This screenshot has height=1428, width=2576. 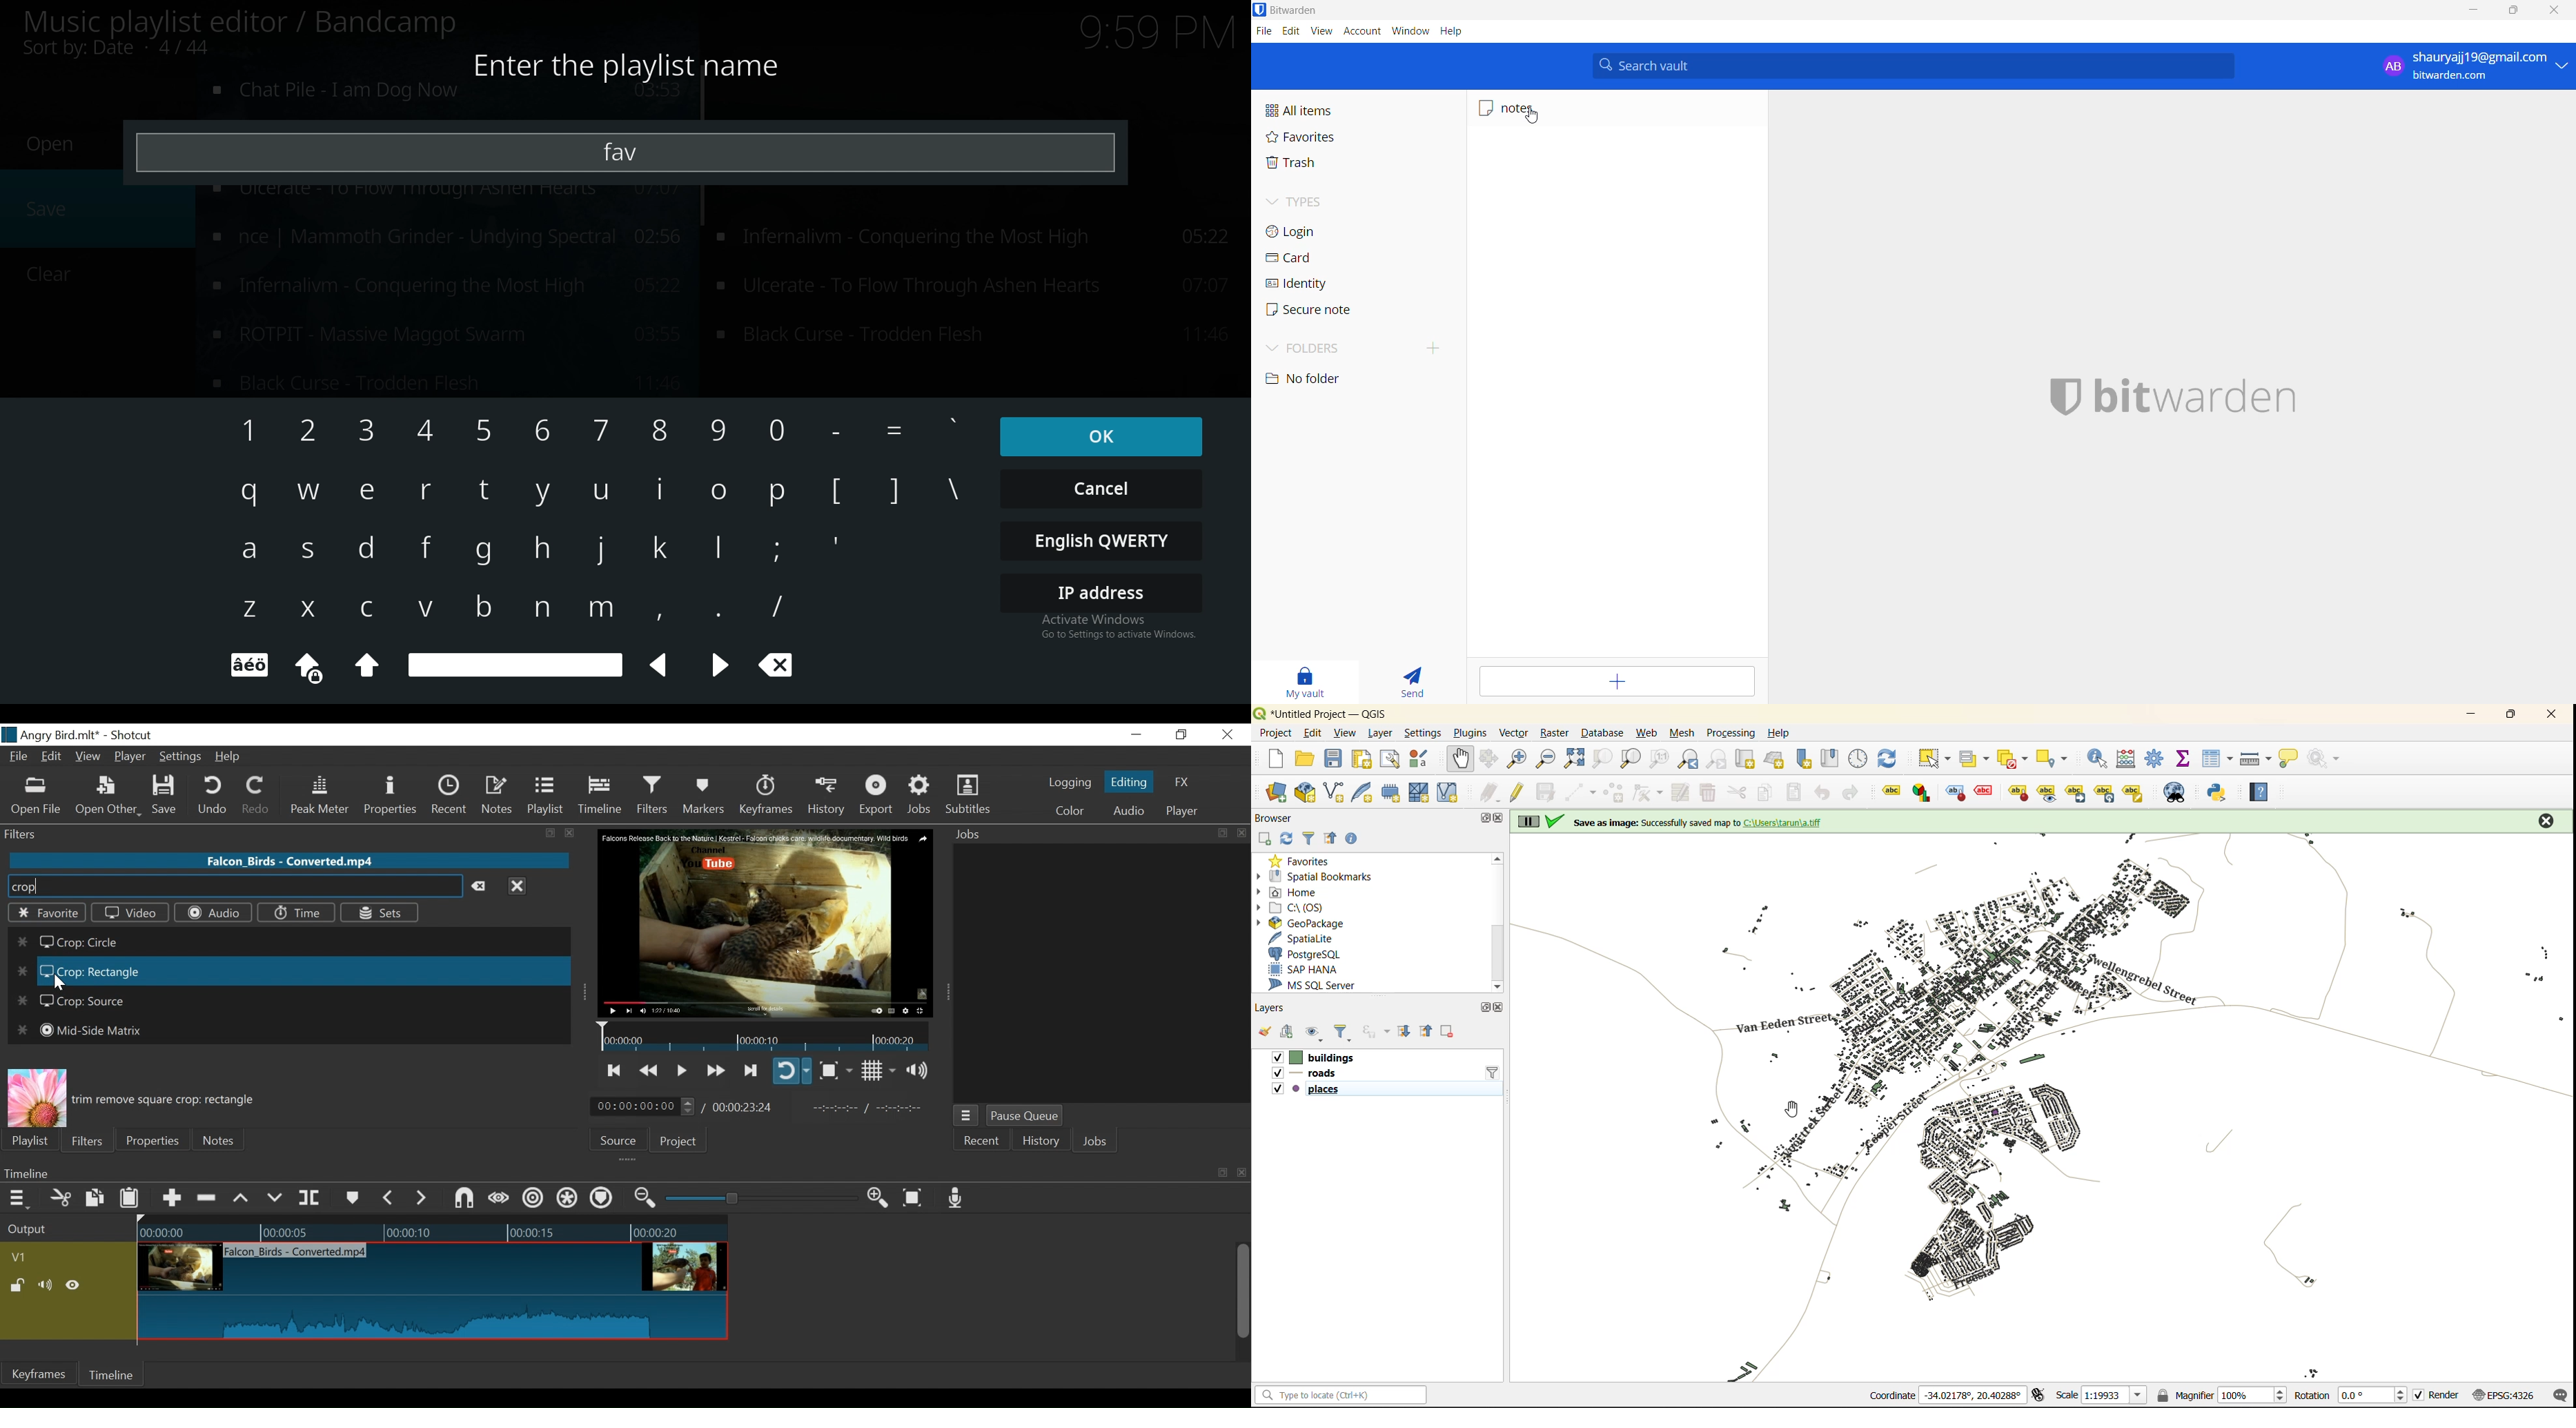 I want to click on music, so click(x=448, y=96).